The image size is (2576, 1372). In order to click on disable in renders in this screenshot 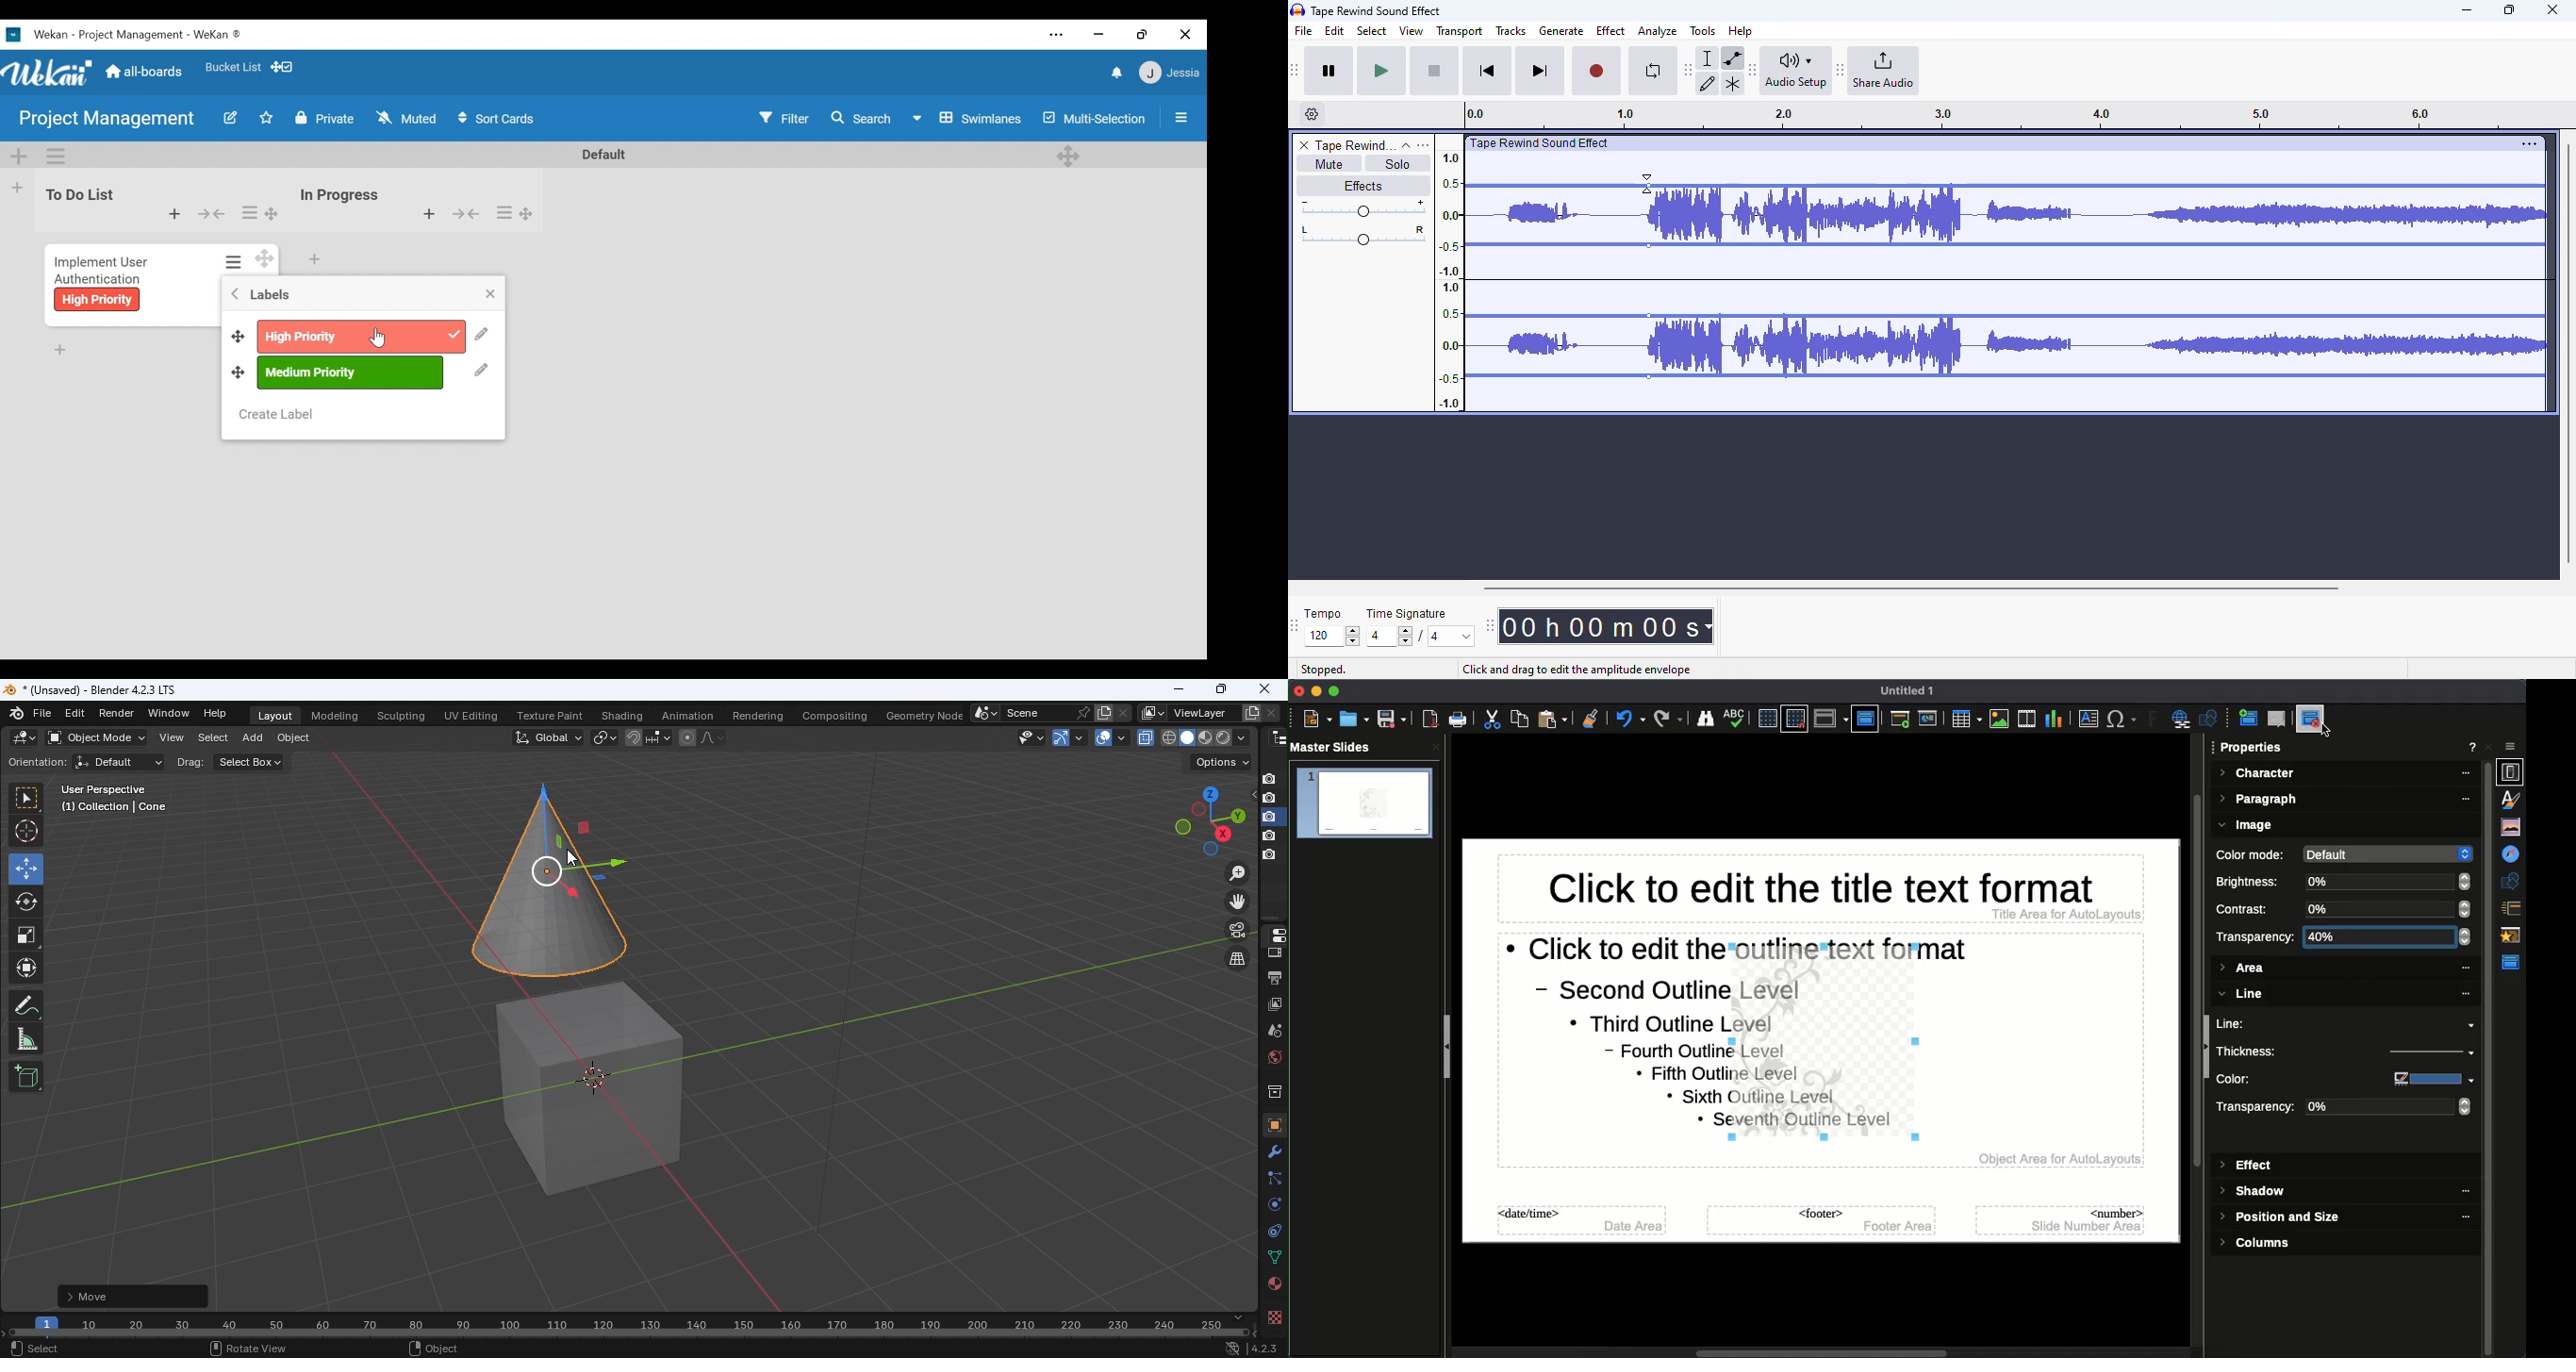, I will do `click(1268, 836)`.